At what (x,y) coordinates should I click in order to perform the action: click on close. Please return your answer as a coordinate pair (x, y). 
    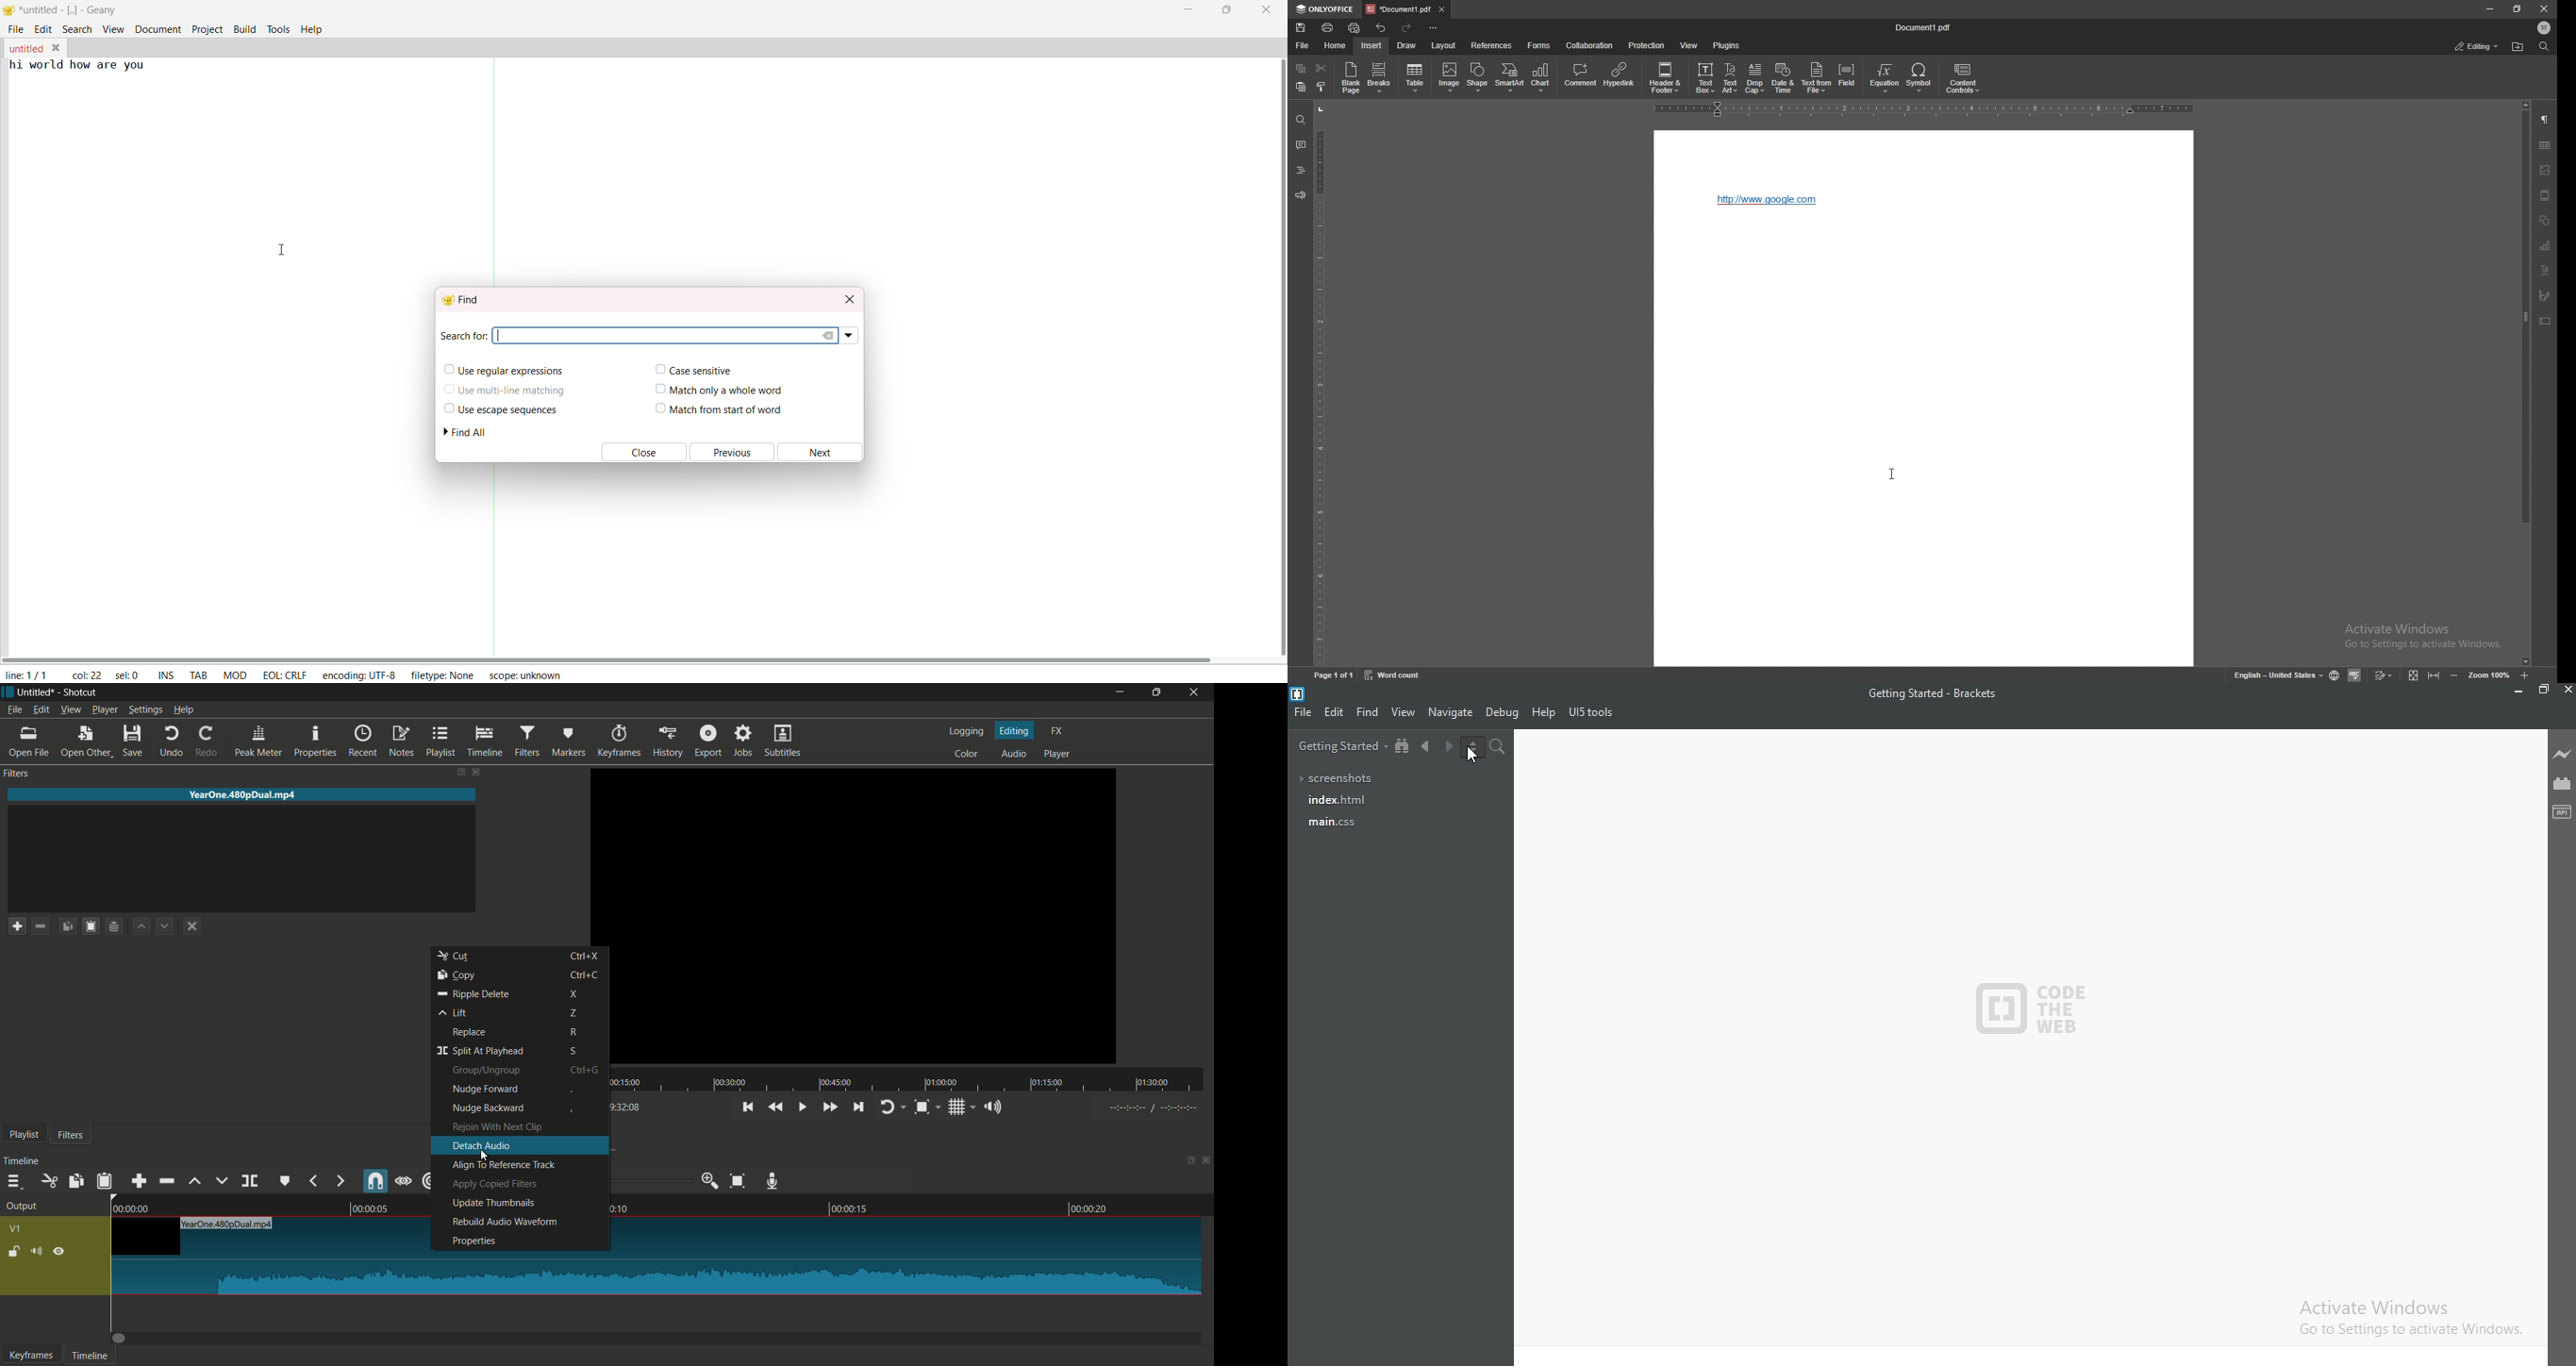
    Looking at the image, I should click on (637, 453).